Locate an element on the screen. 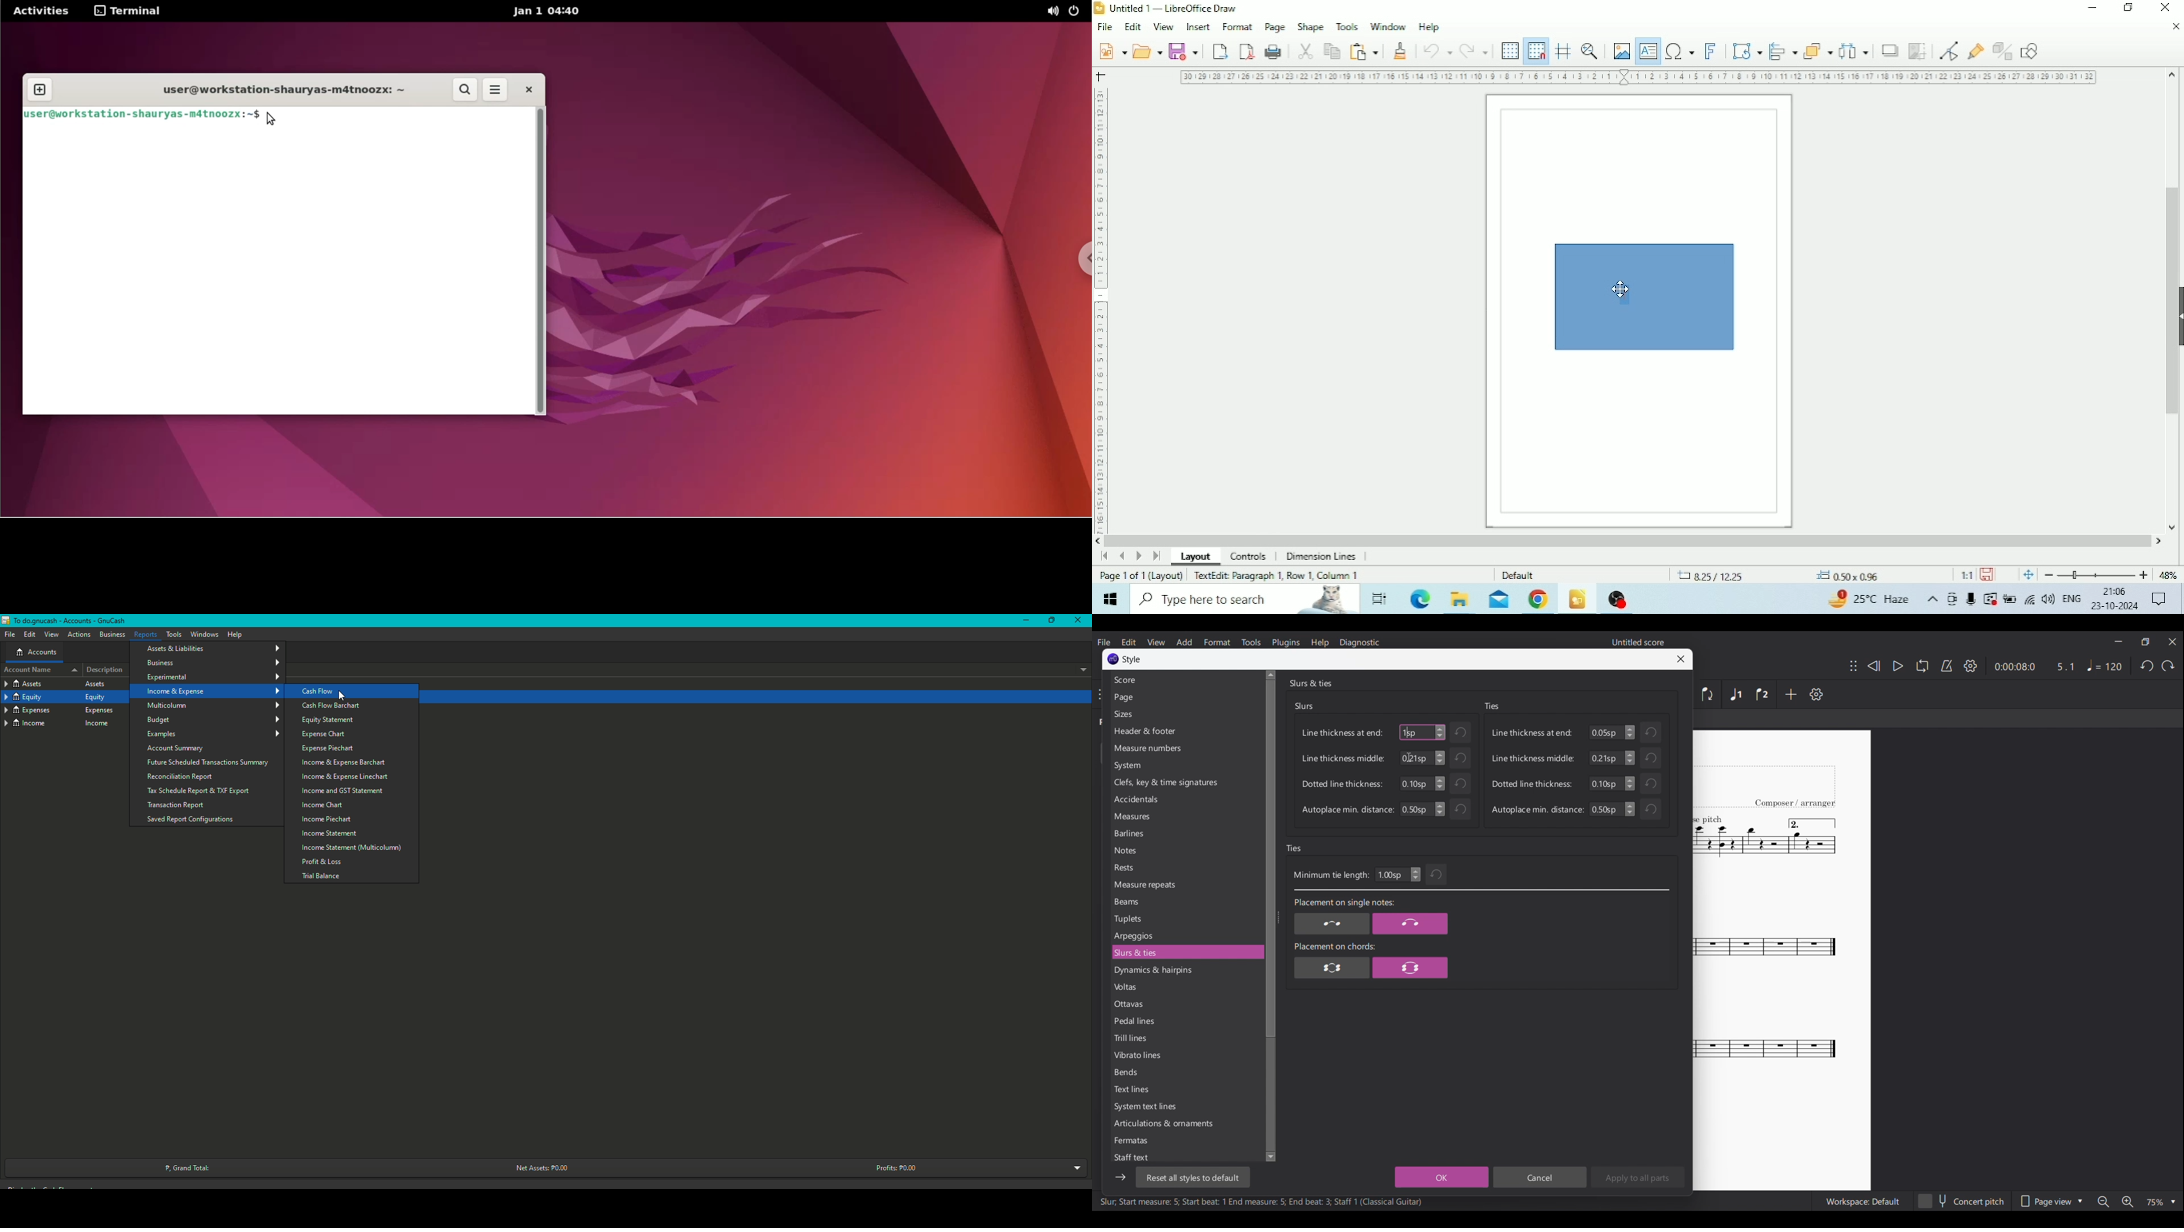  scrollbar is located at coordinates (541, 260).